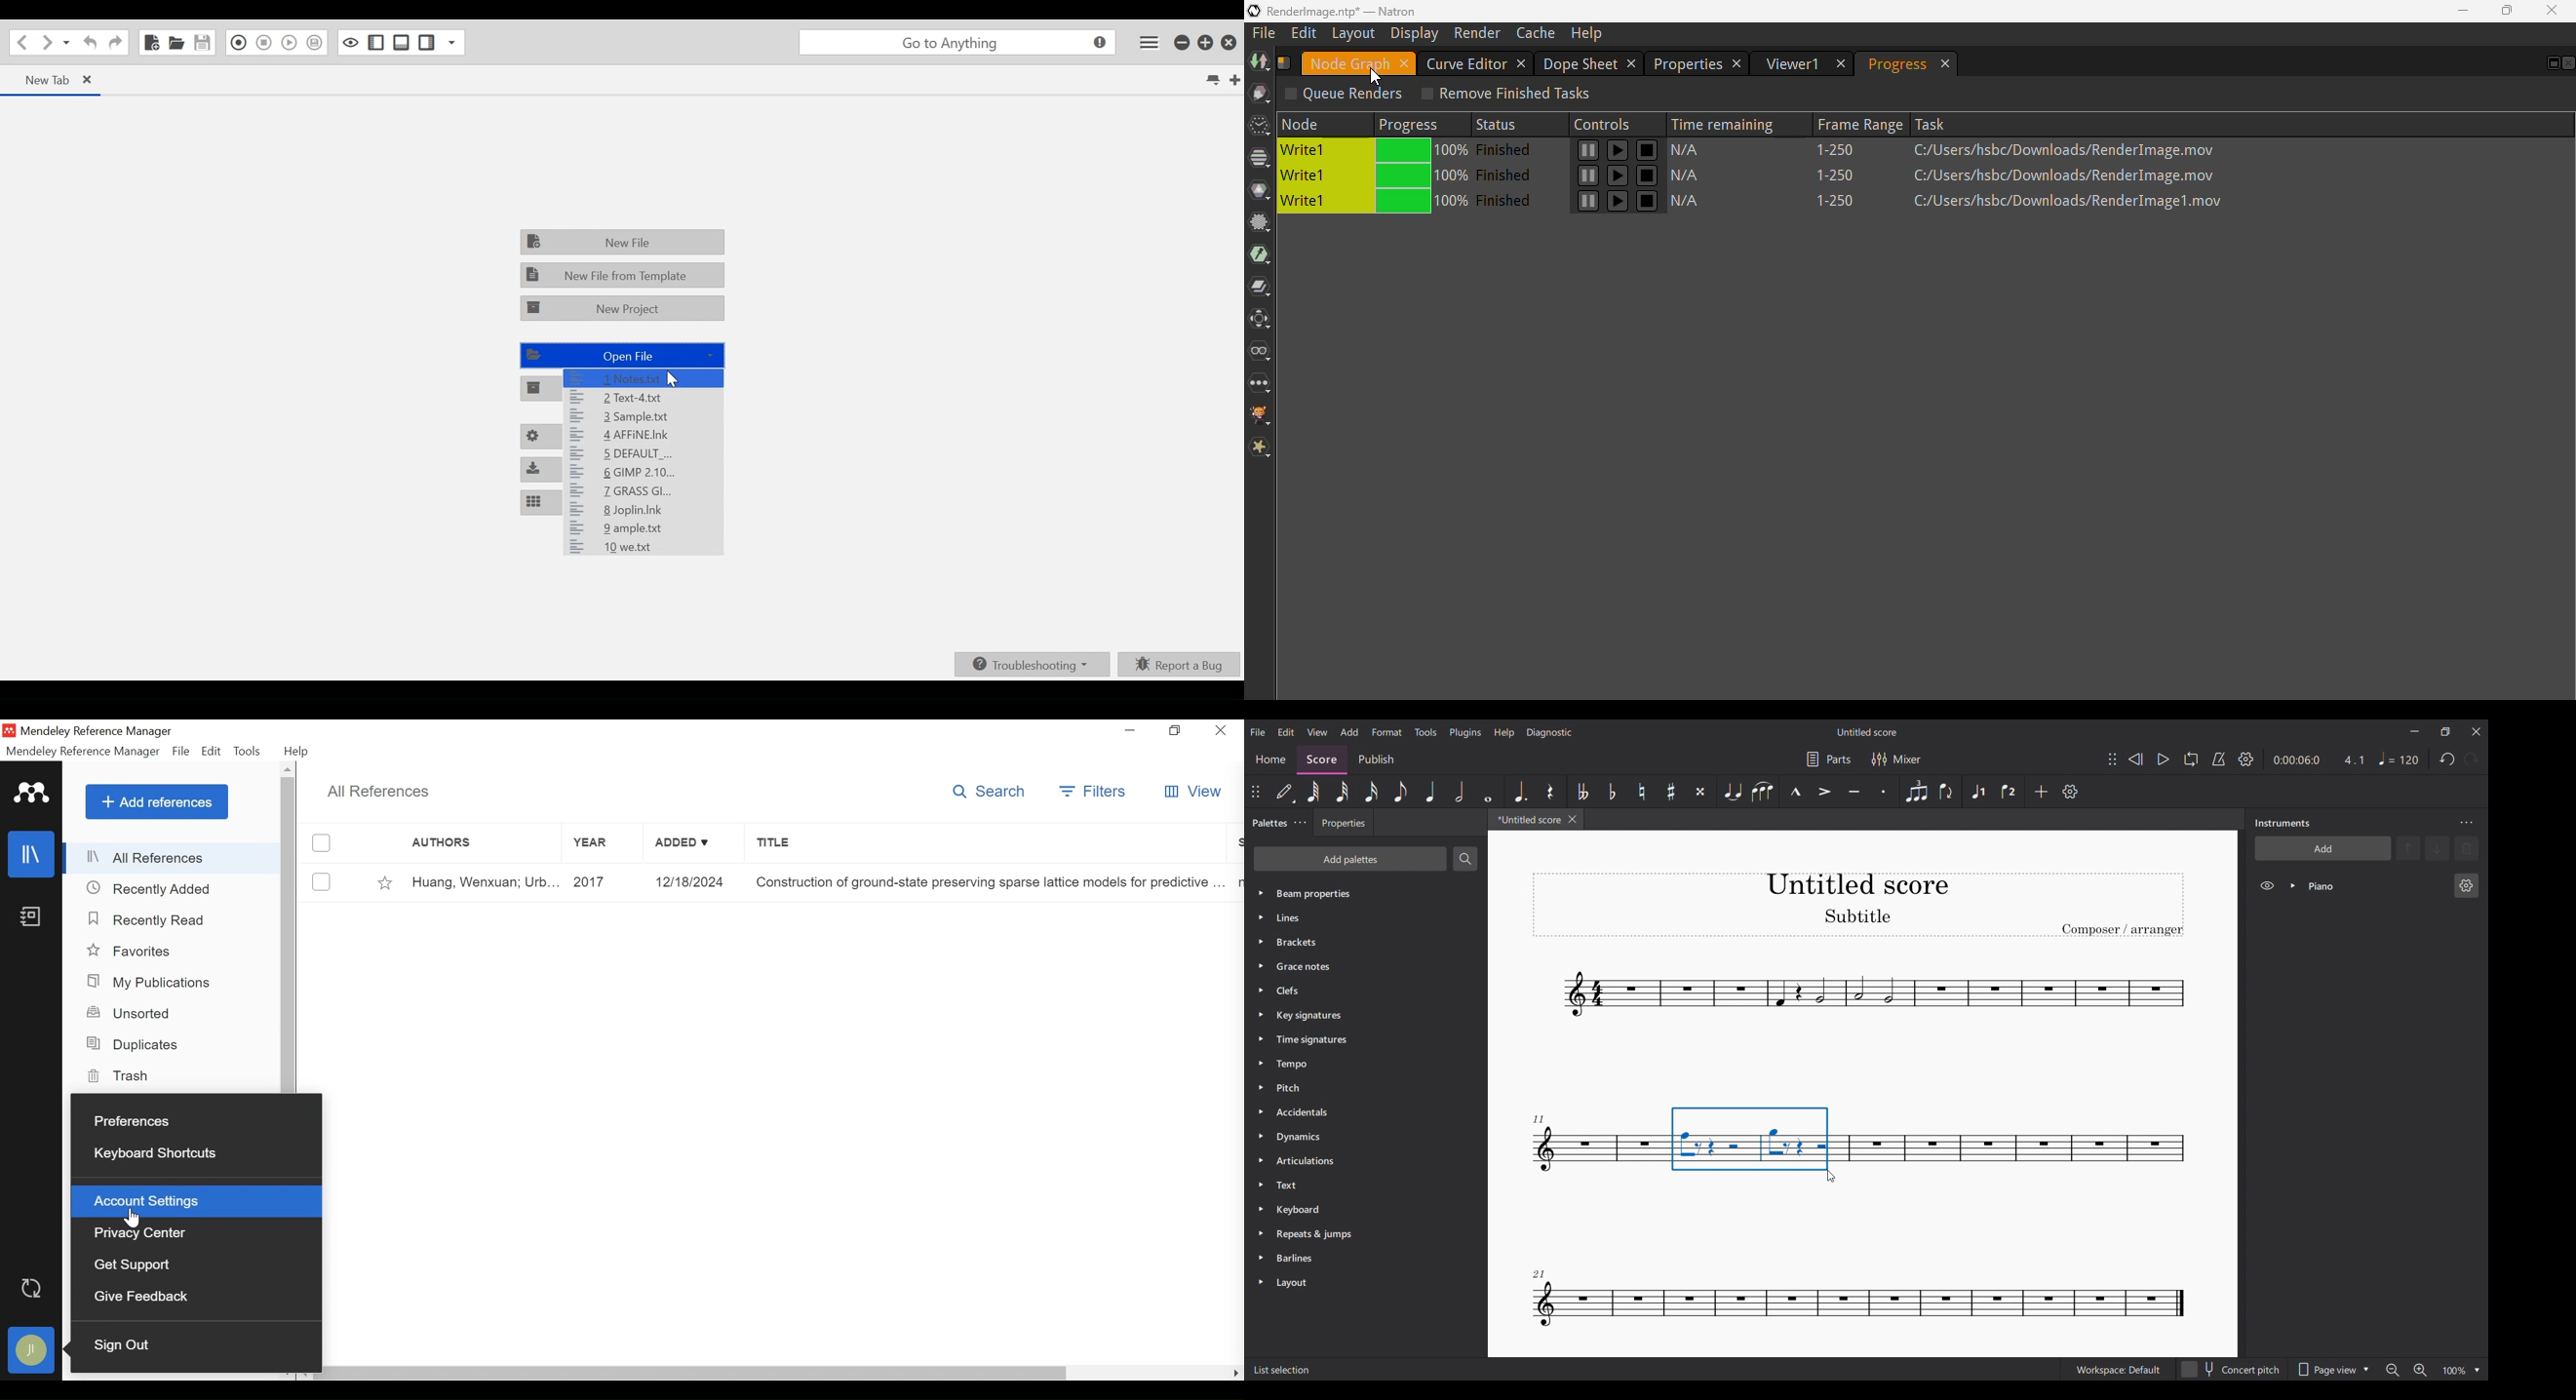 The width and height of the screenshot is (2576, 1400). Describe the element at coordinates (700, 1373) in the screenshot. I see `horizontal scrollbar` at that location.